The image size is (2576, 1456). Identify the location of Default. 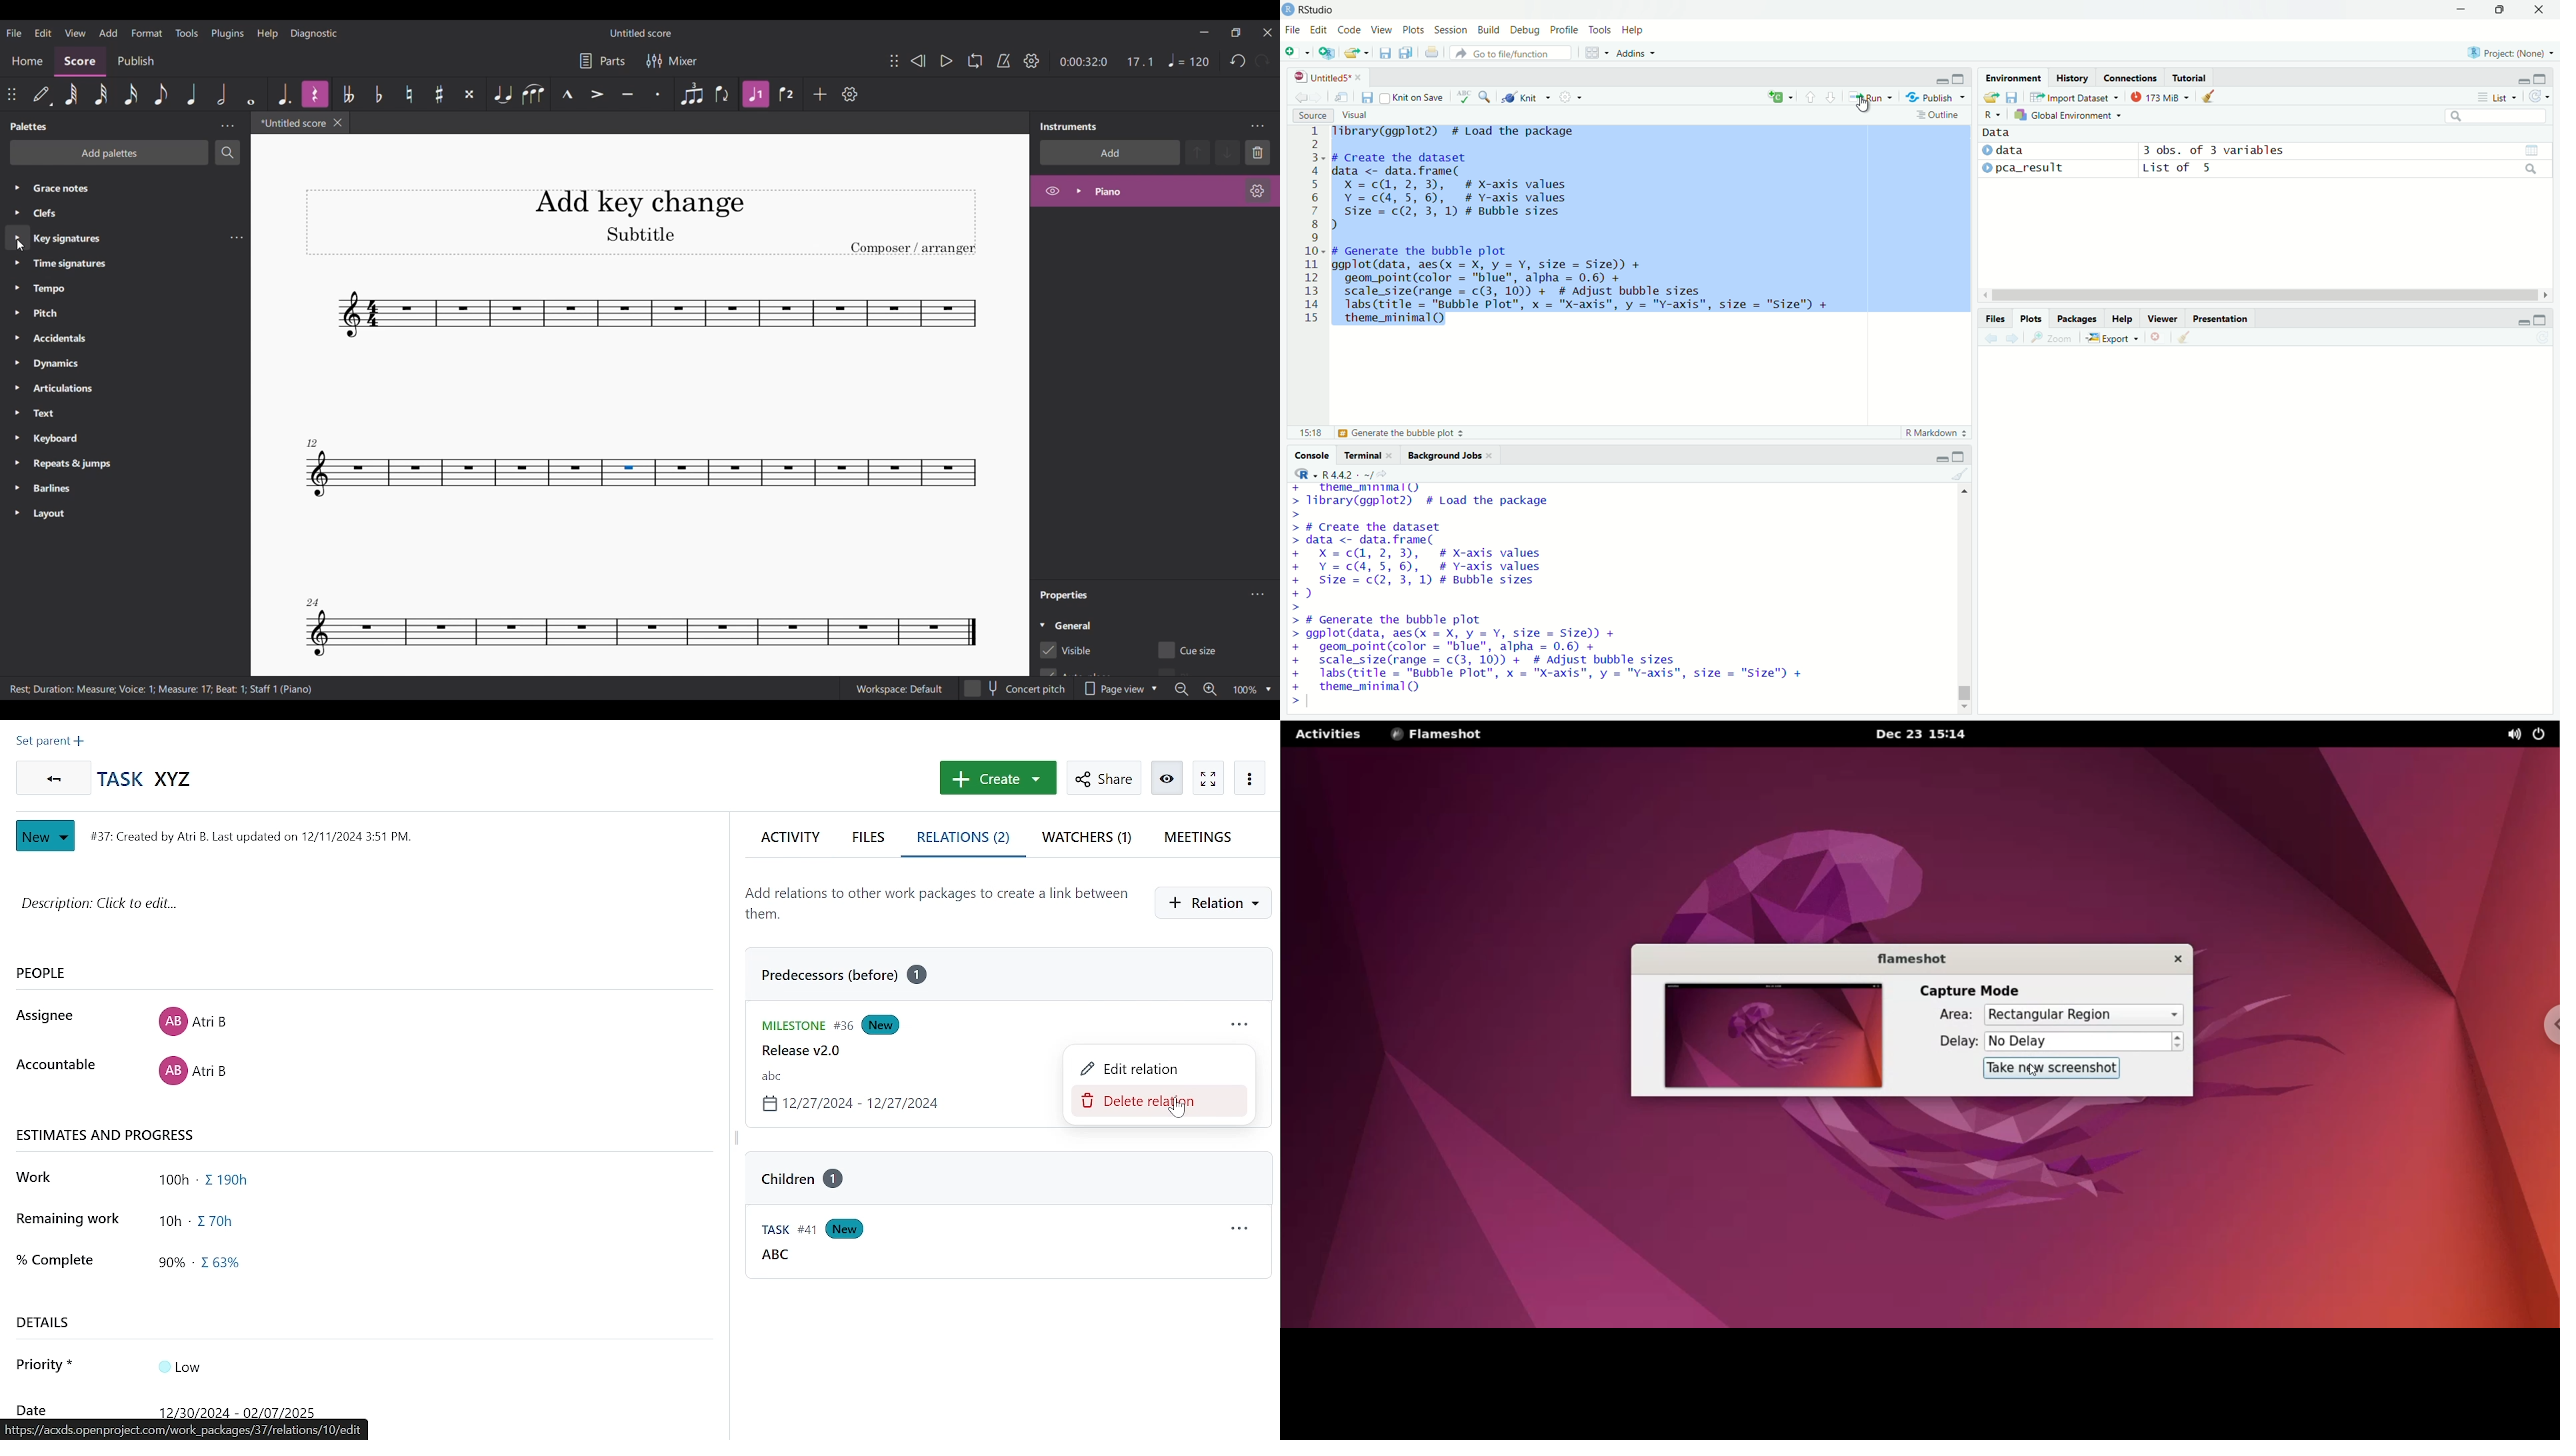
(42, 93).